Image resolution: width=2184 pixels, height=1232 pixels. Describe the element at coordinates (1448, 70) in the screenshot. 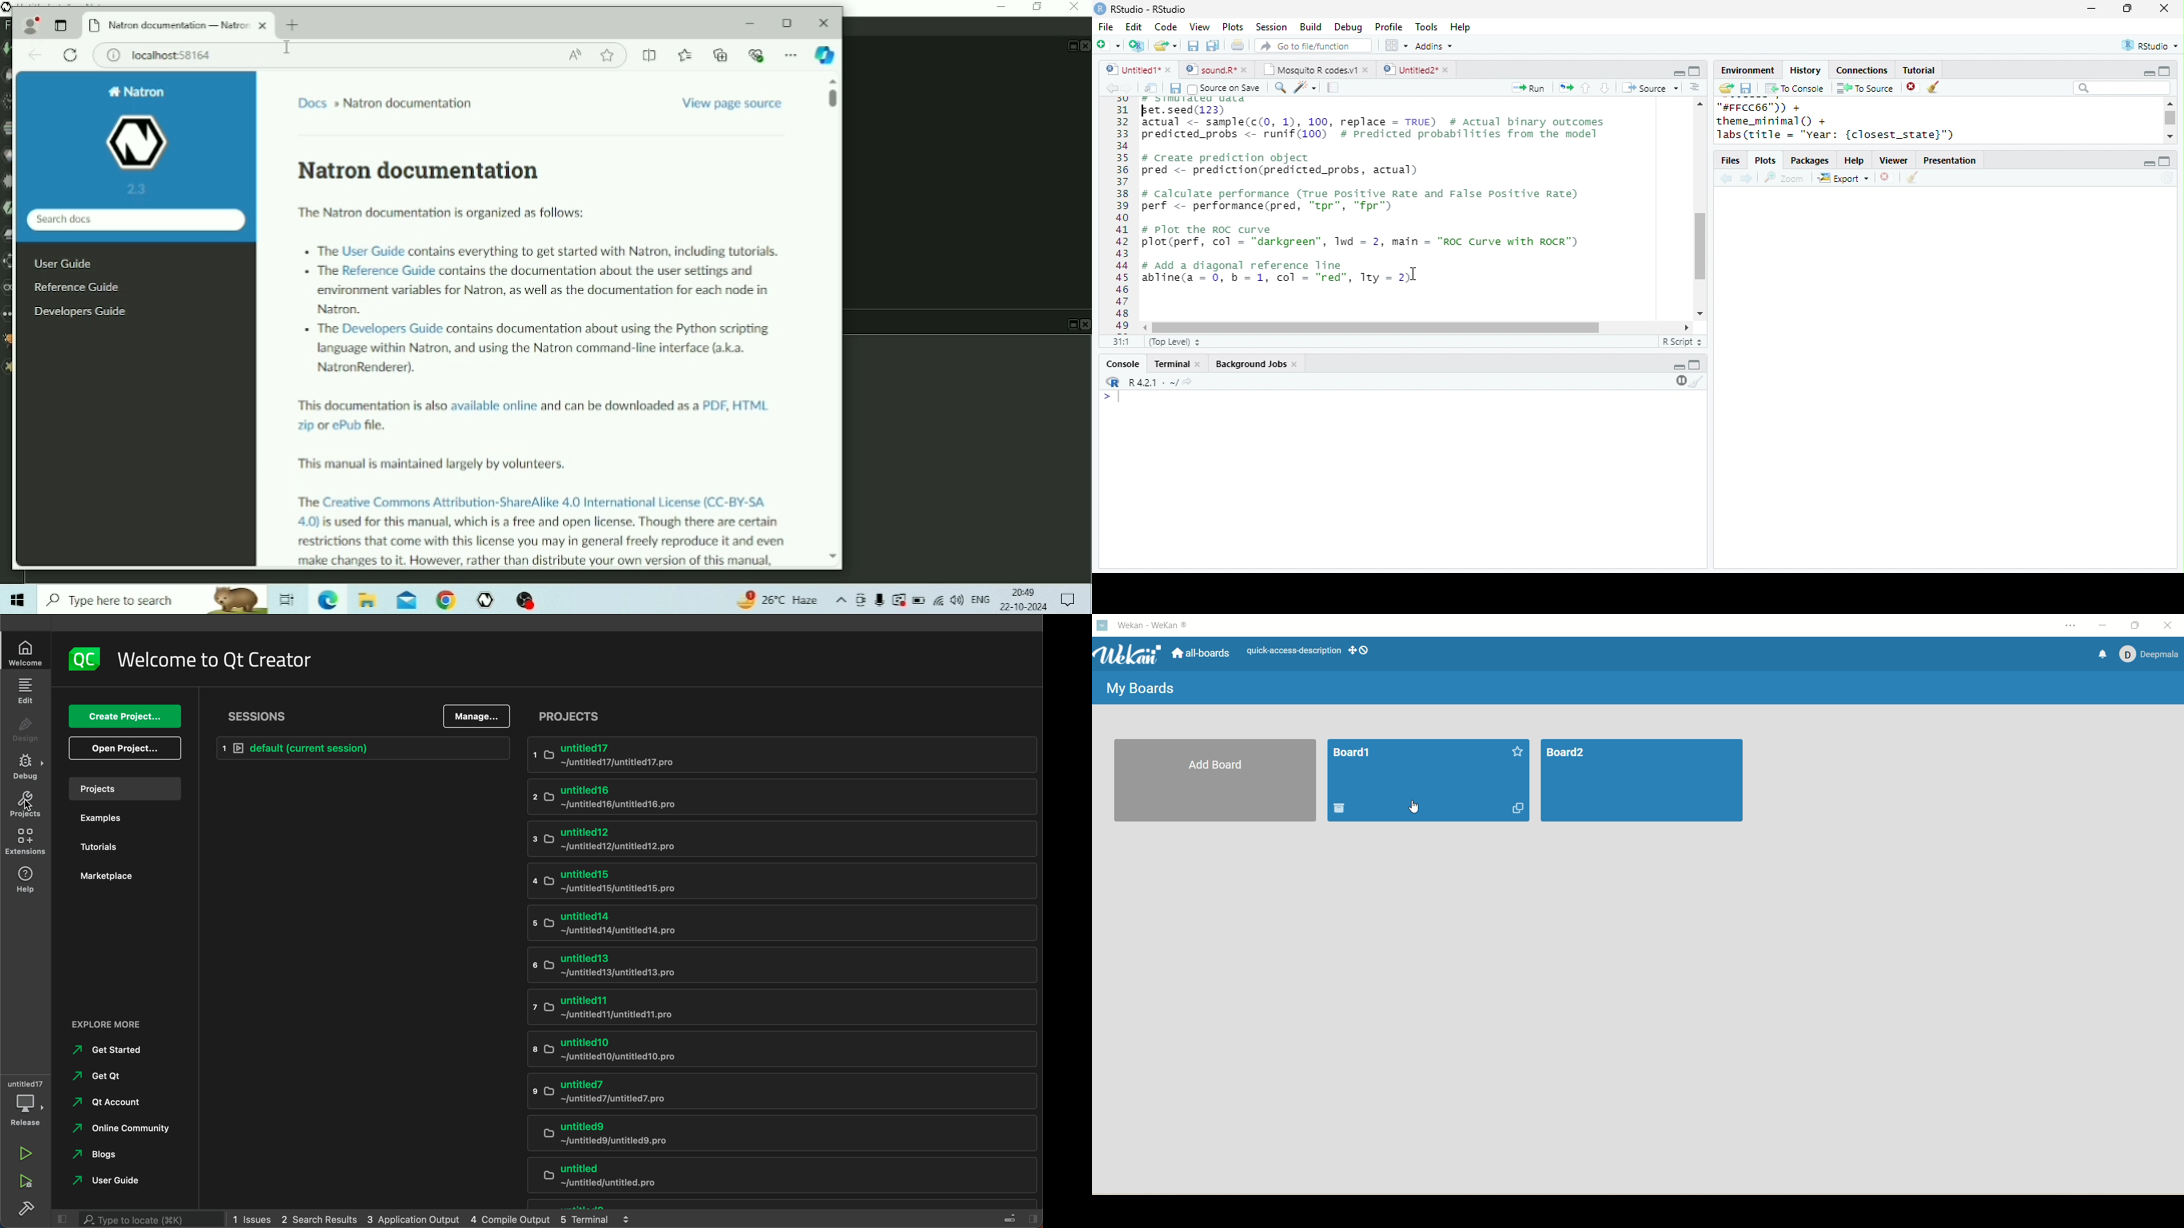

I see `close` at that location.